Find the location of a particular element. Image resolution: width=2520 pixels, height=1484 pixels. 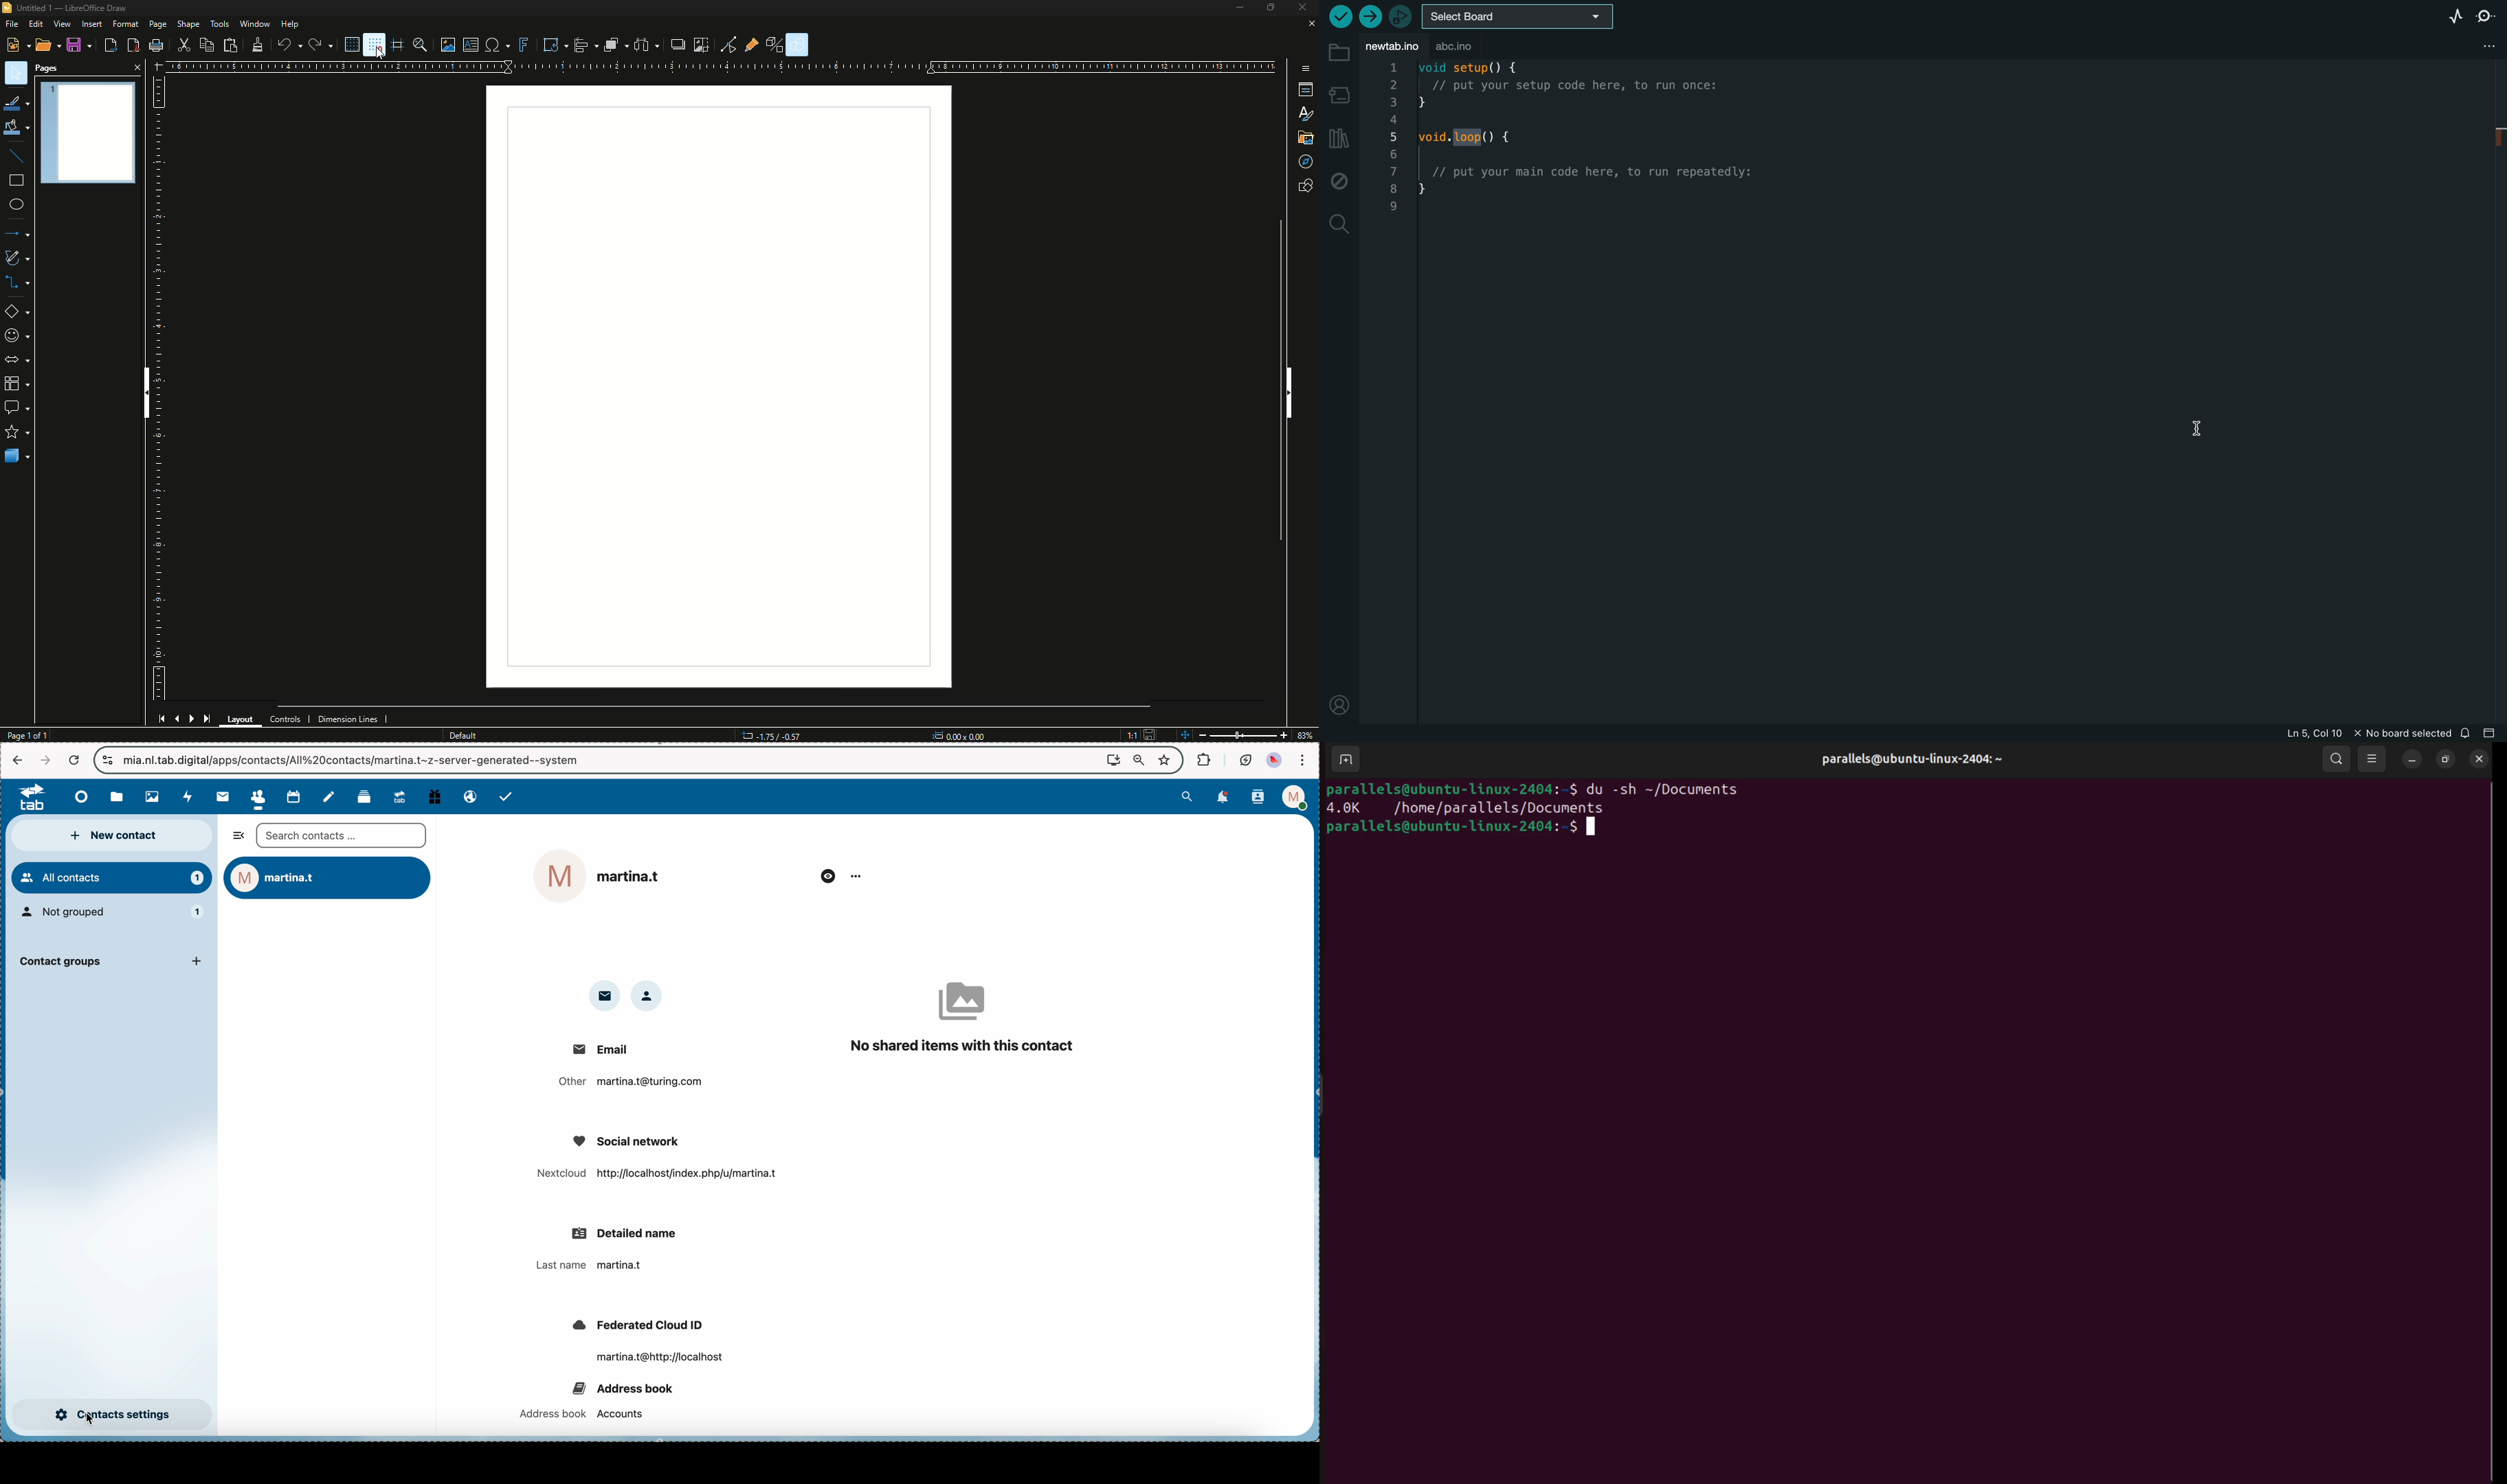

Page preview is located at coordinates (89, 128).